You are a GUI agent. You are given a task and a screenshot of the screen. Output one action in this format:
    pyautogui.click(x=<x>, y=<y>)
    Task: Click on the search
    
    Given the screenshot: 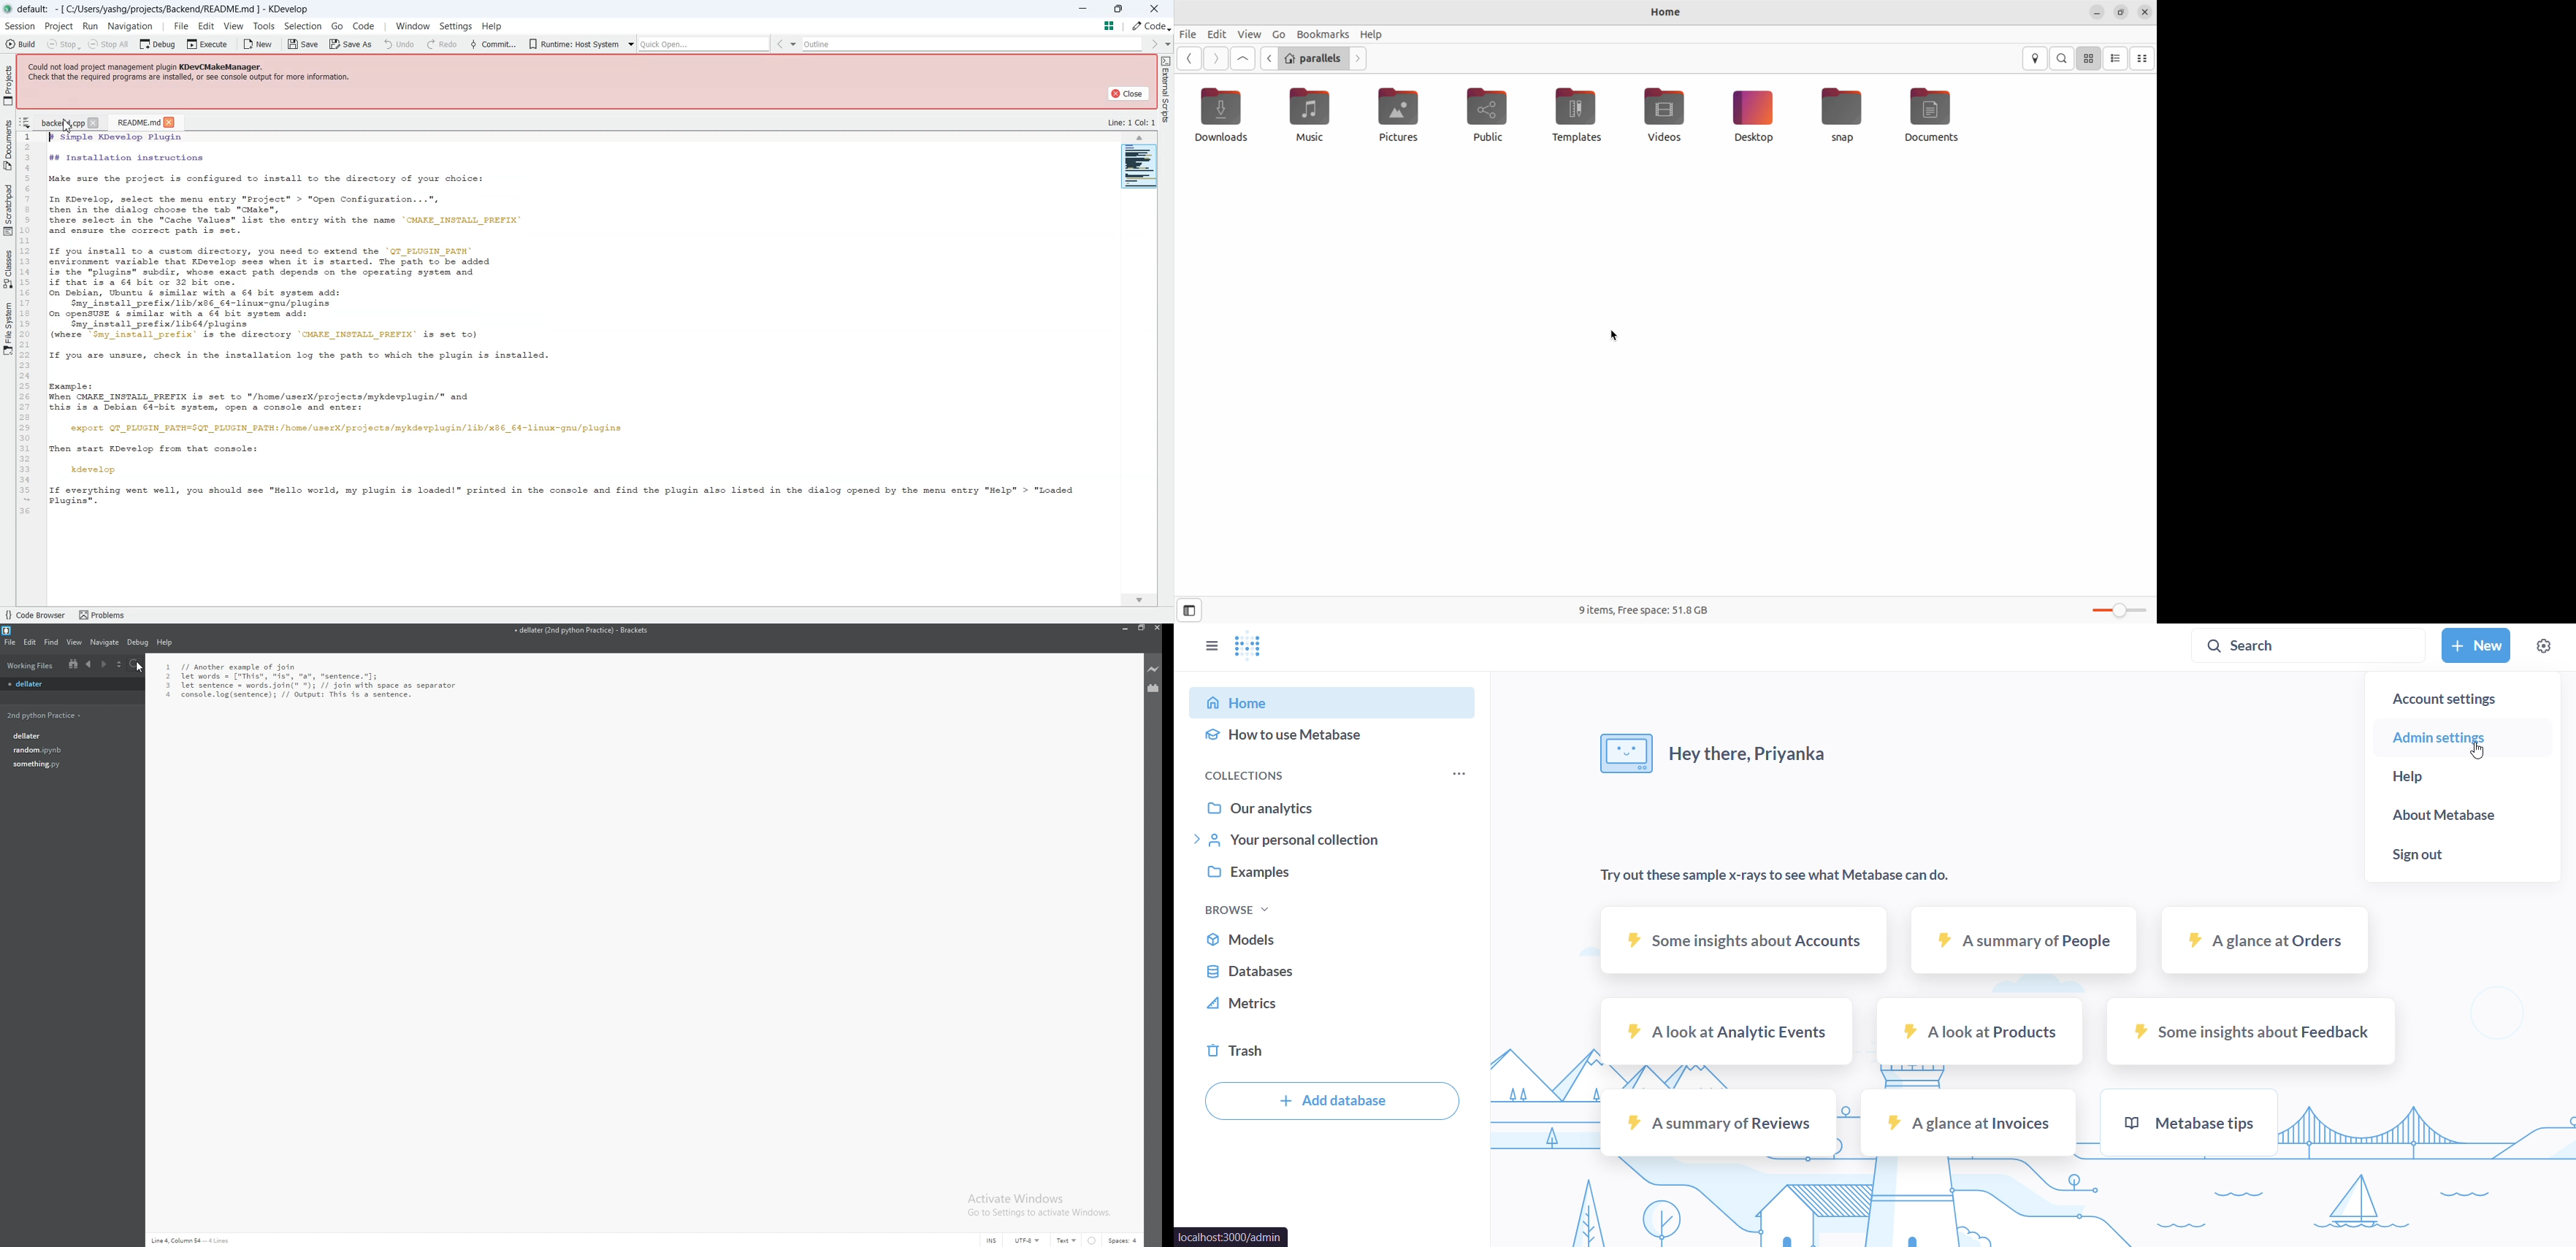 What is the action you would take?
    pyautogui.click(x=2311, y=646)
    